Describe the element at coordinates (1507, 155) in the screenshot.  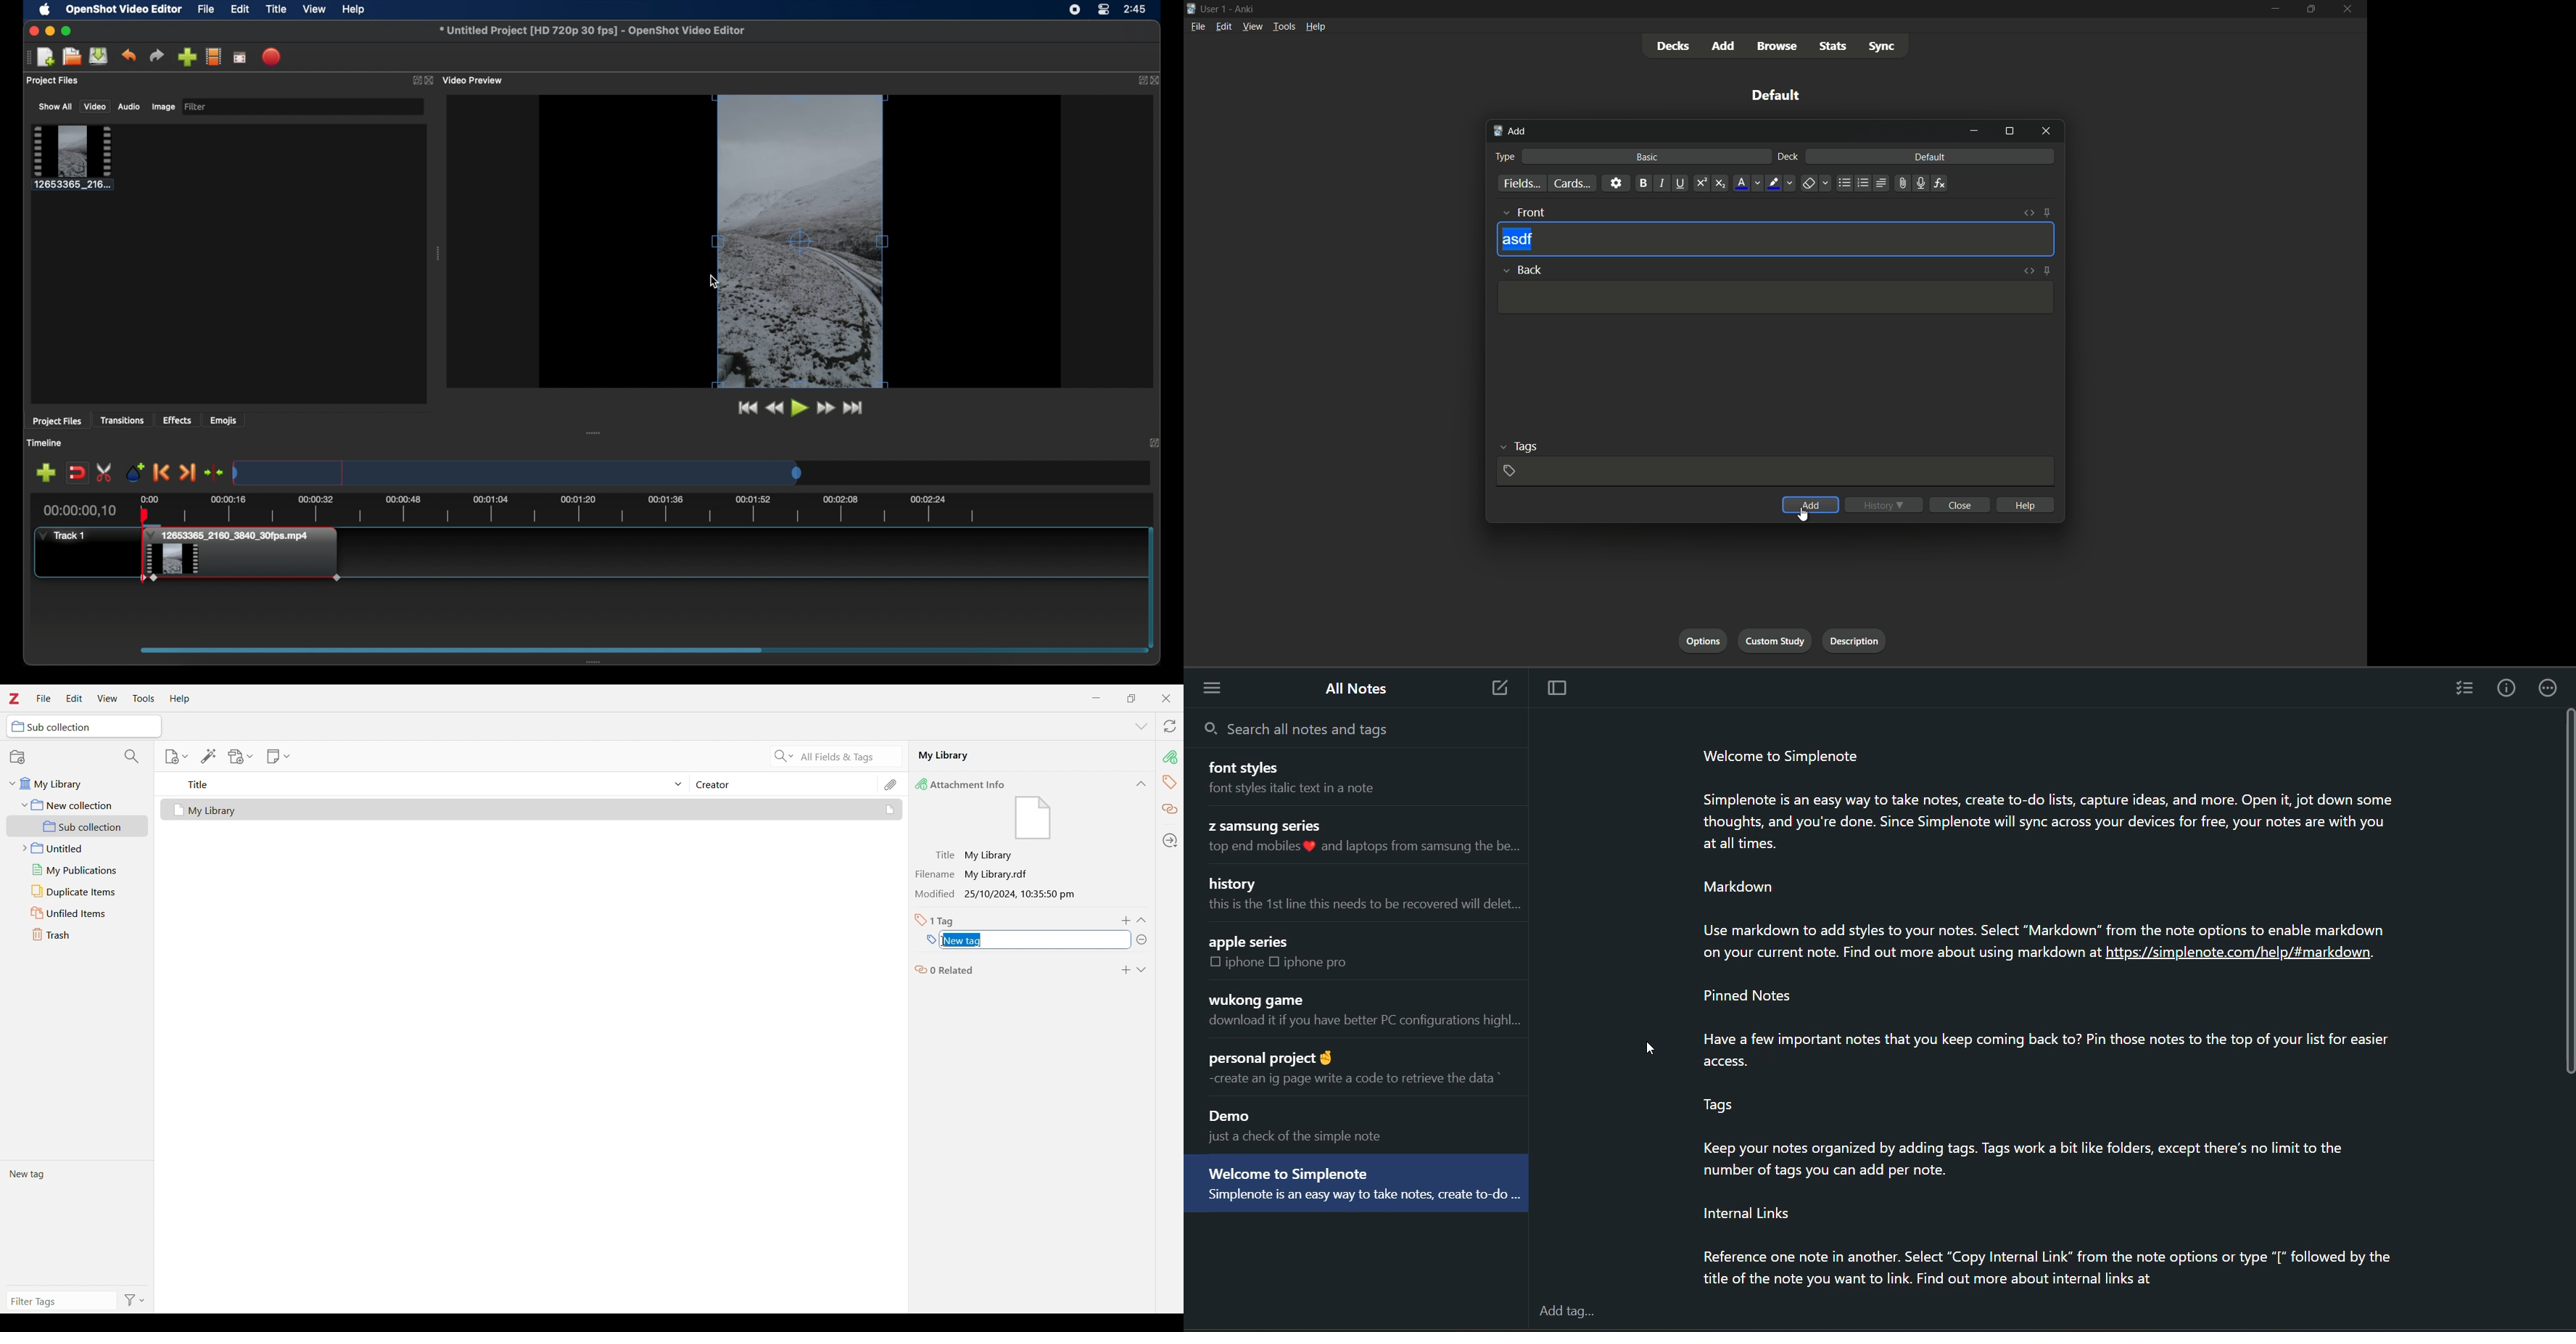
I see `type` at that location.